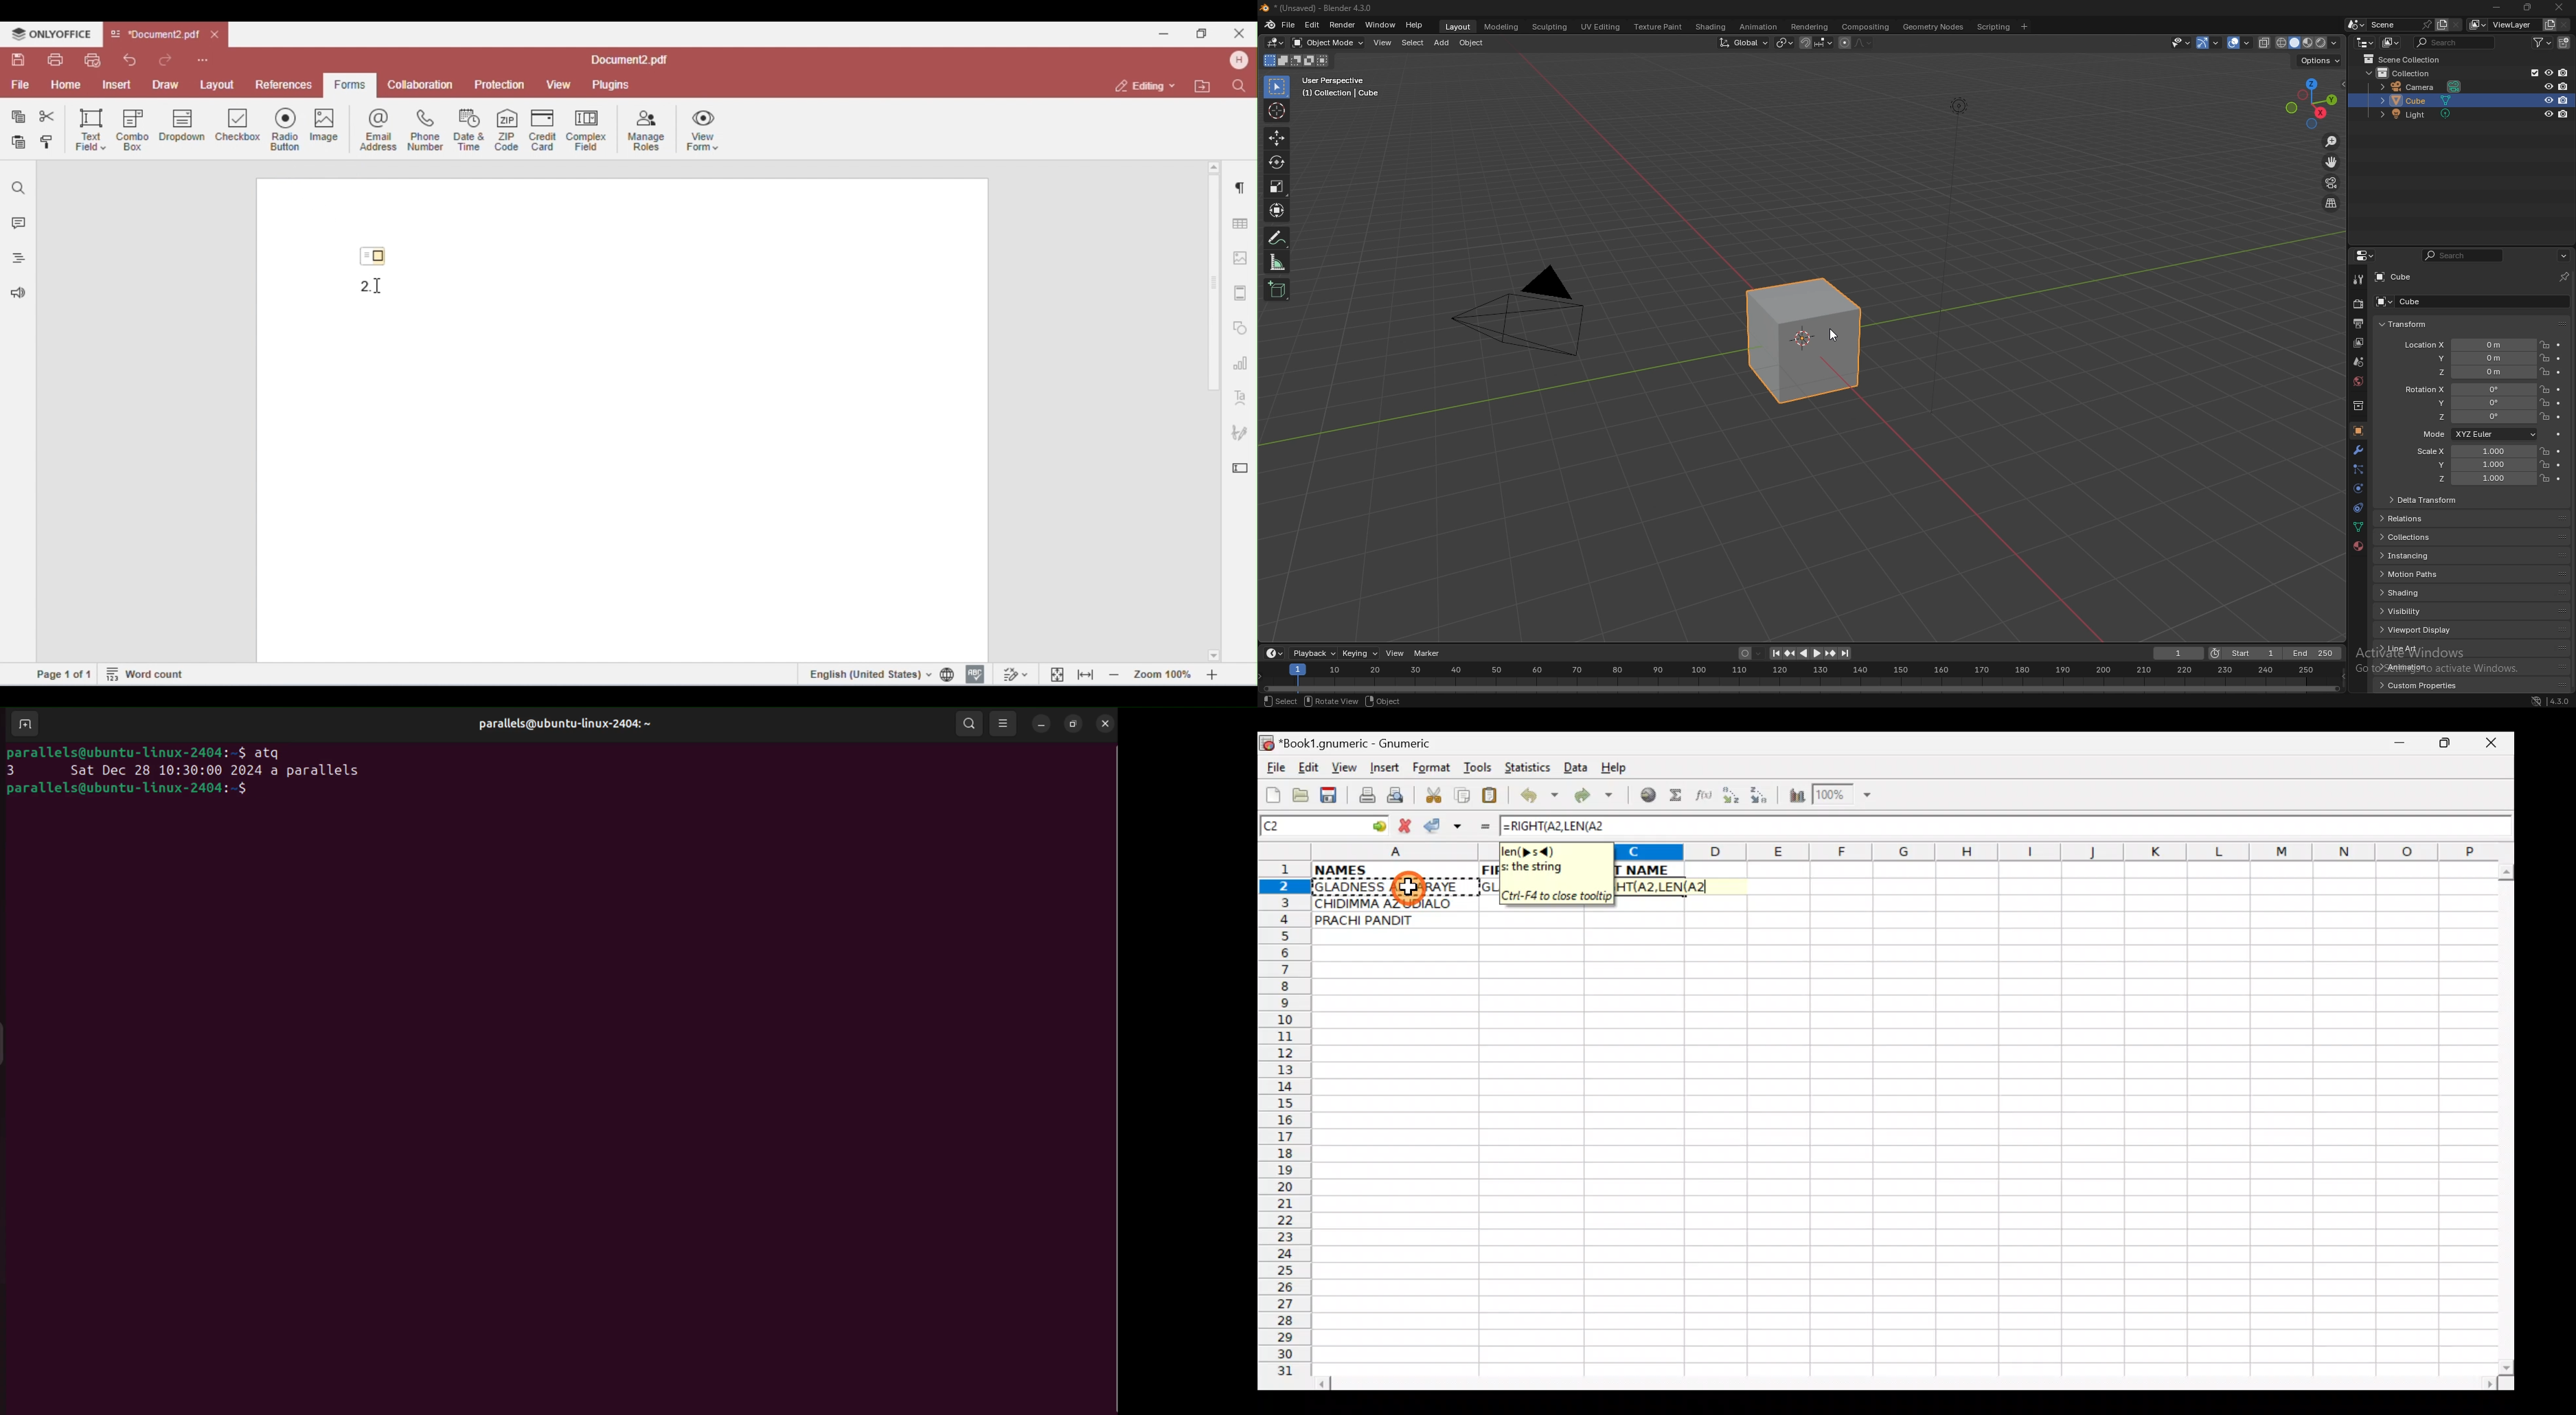 The height and width of the screenshot is (1428, 2576). What do you see at coordinates (2307, 43) in the screenshot?
I see `viewport shading` at bounding box center [2307, 43].